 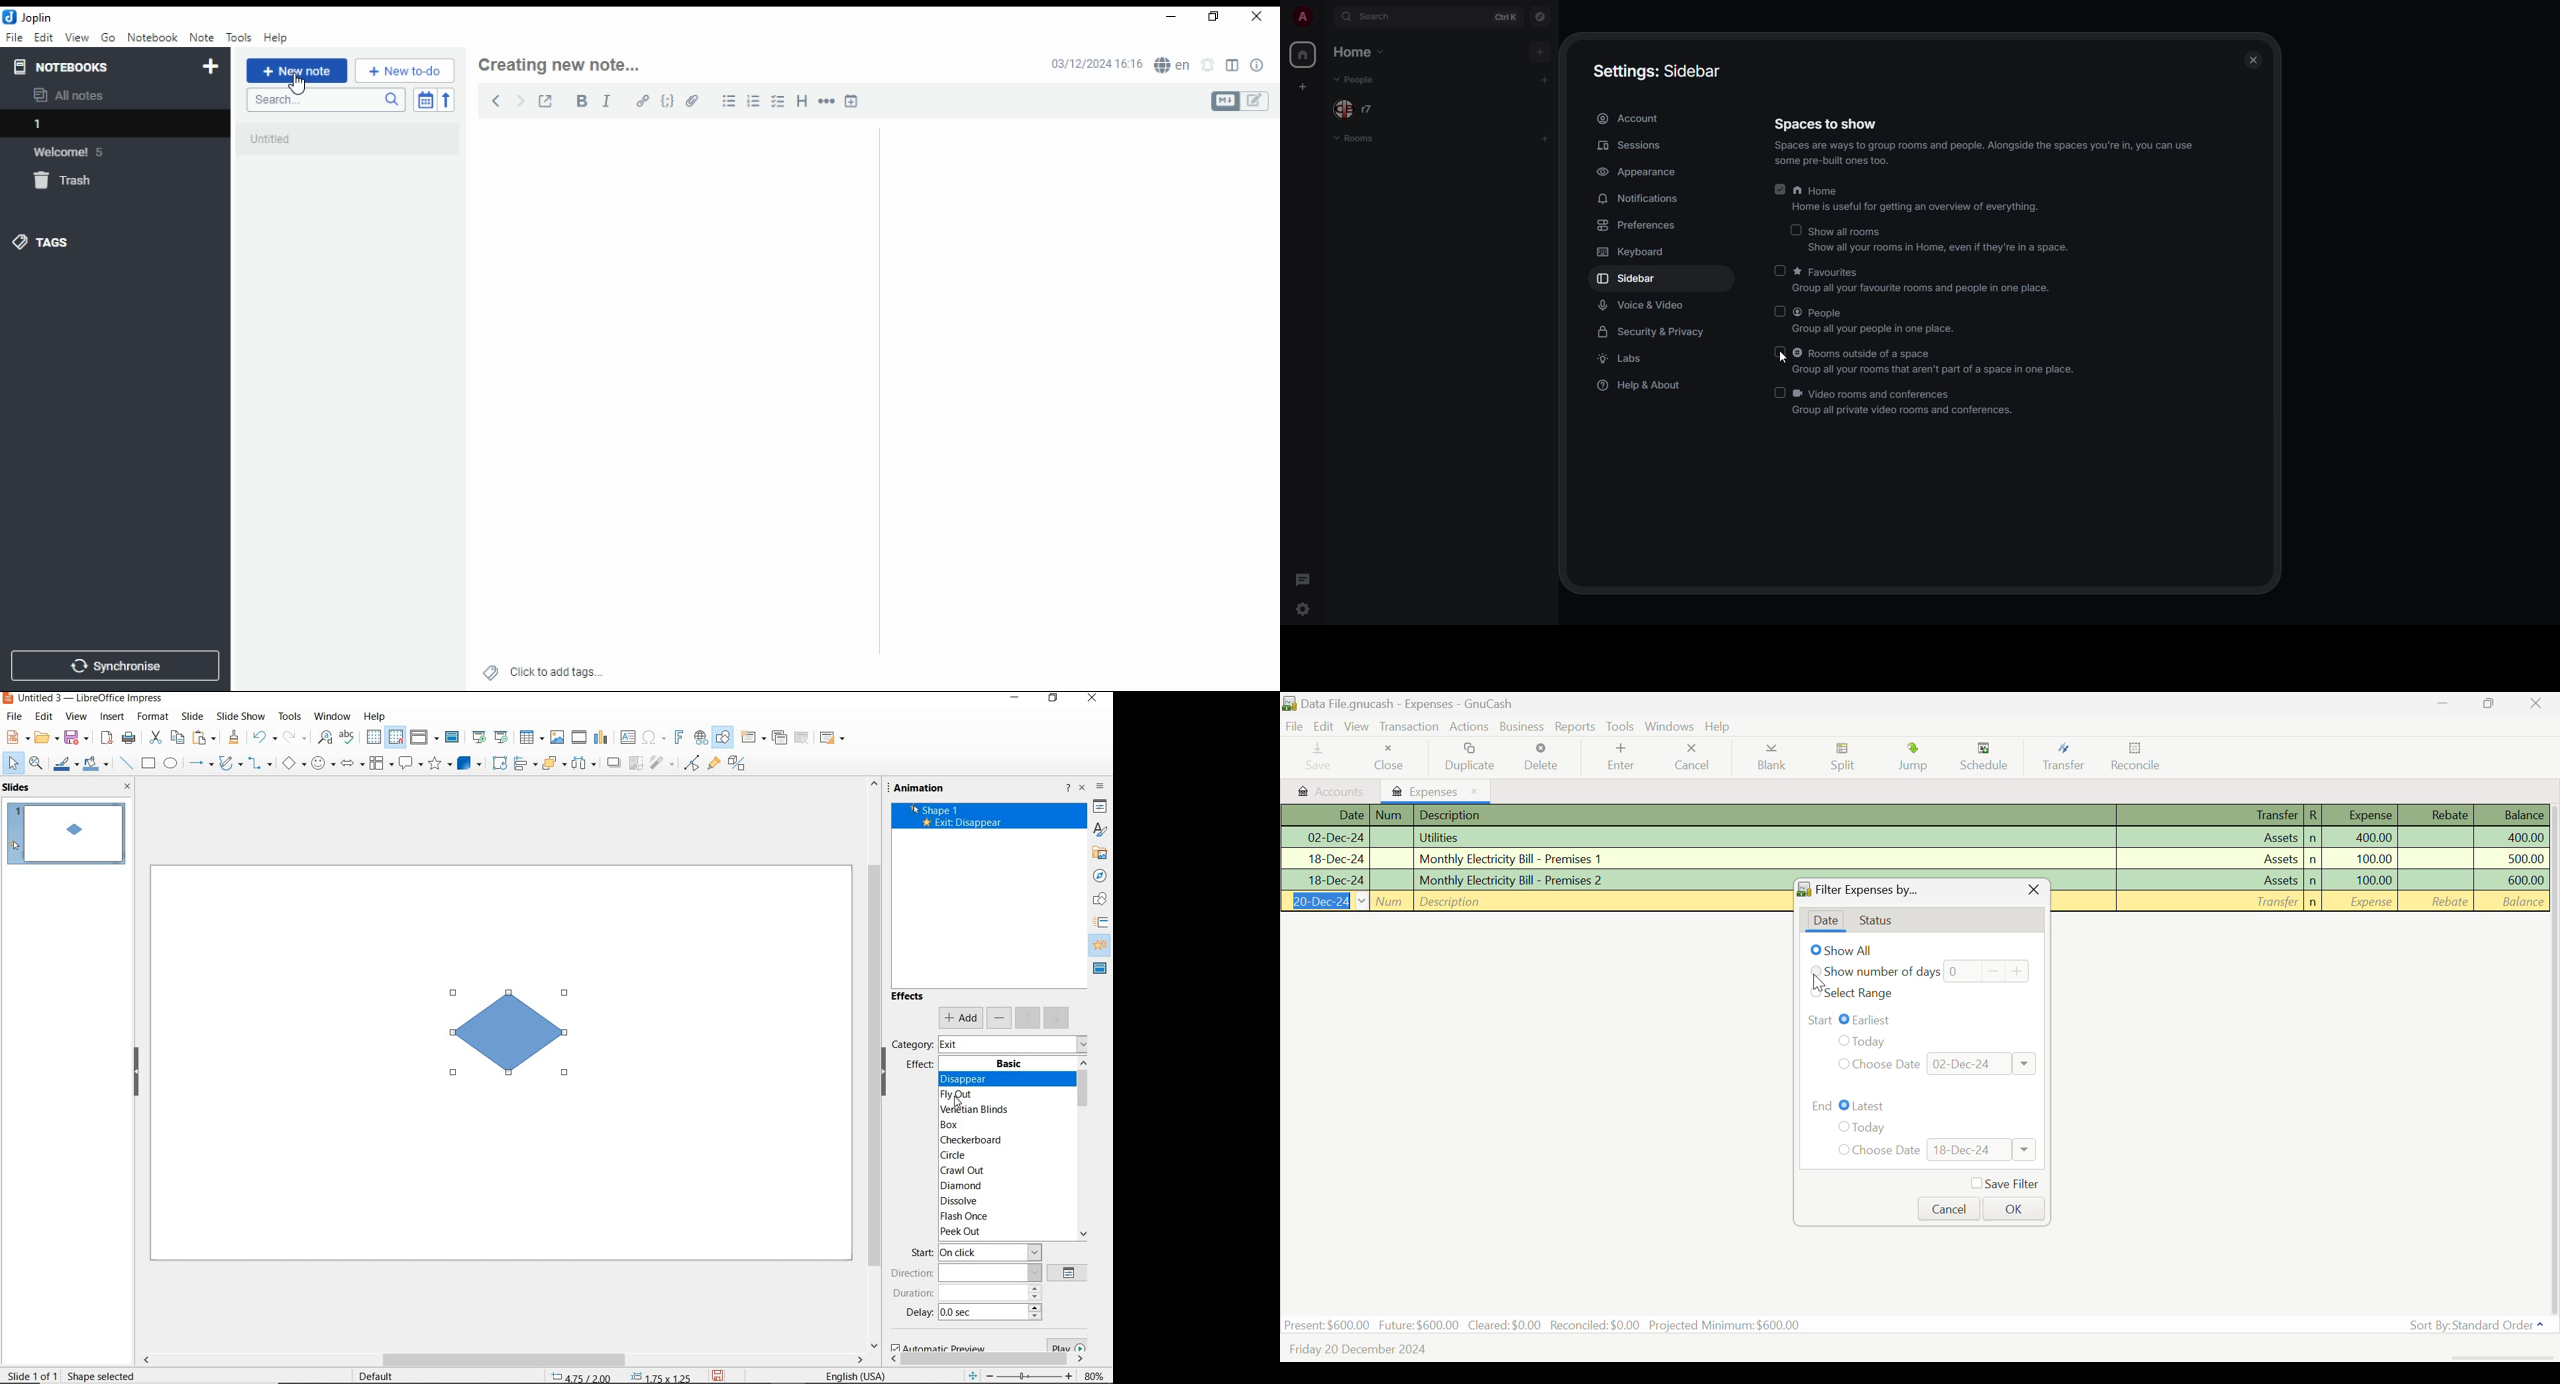 I want to click on display views, so click(x=423, y=738).